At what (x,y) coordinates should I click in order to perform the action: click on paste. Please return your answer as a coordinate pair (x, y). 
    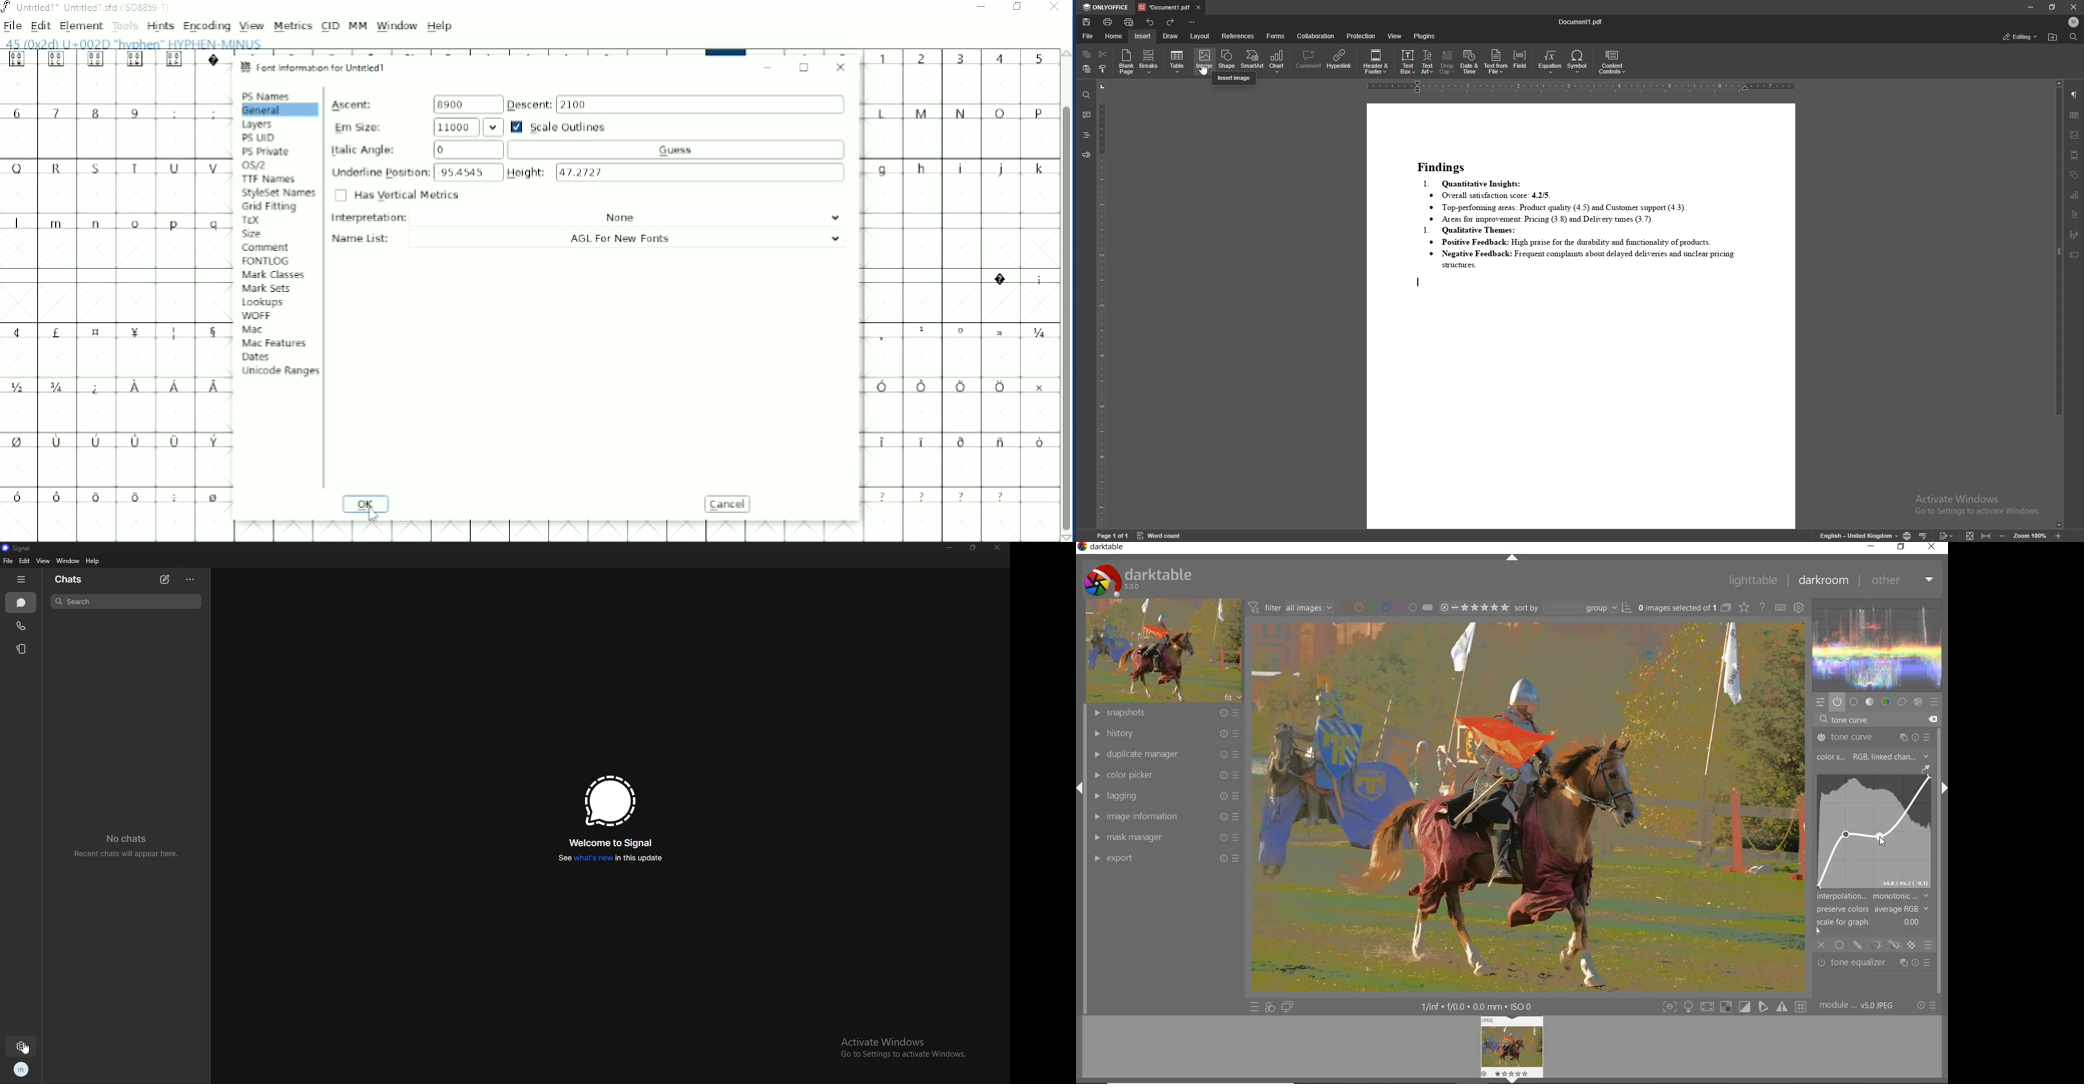
    Looking at the image, I should click on (1086, 69).